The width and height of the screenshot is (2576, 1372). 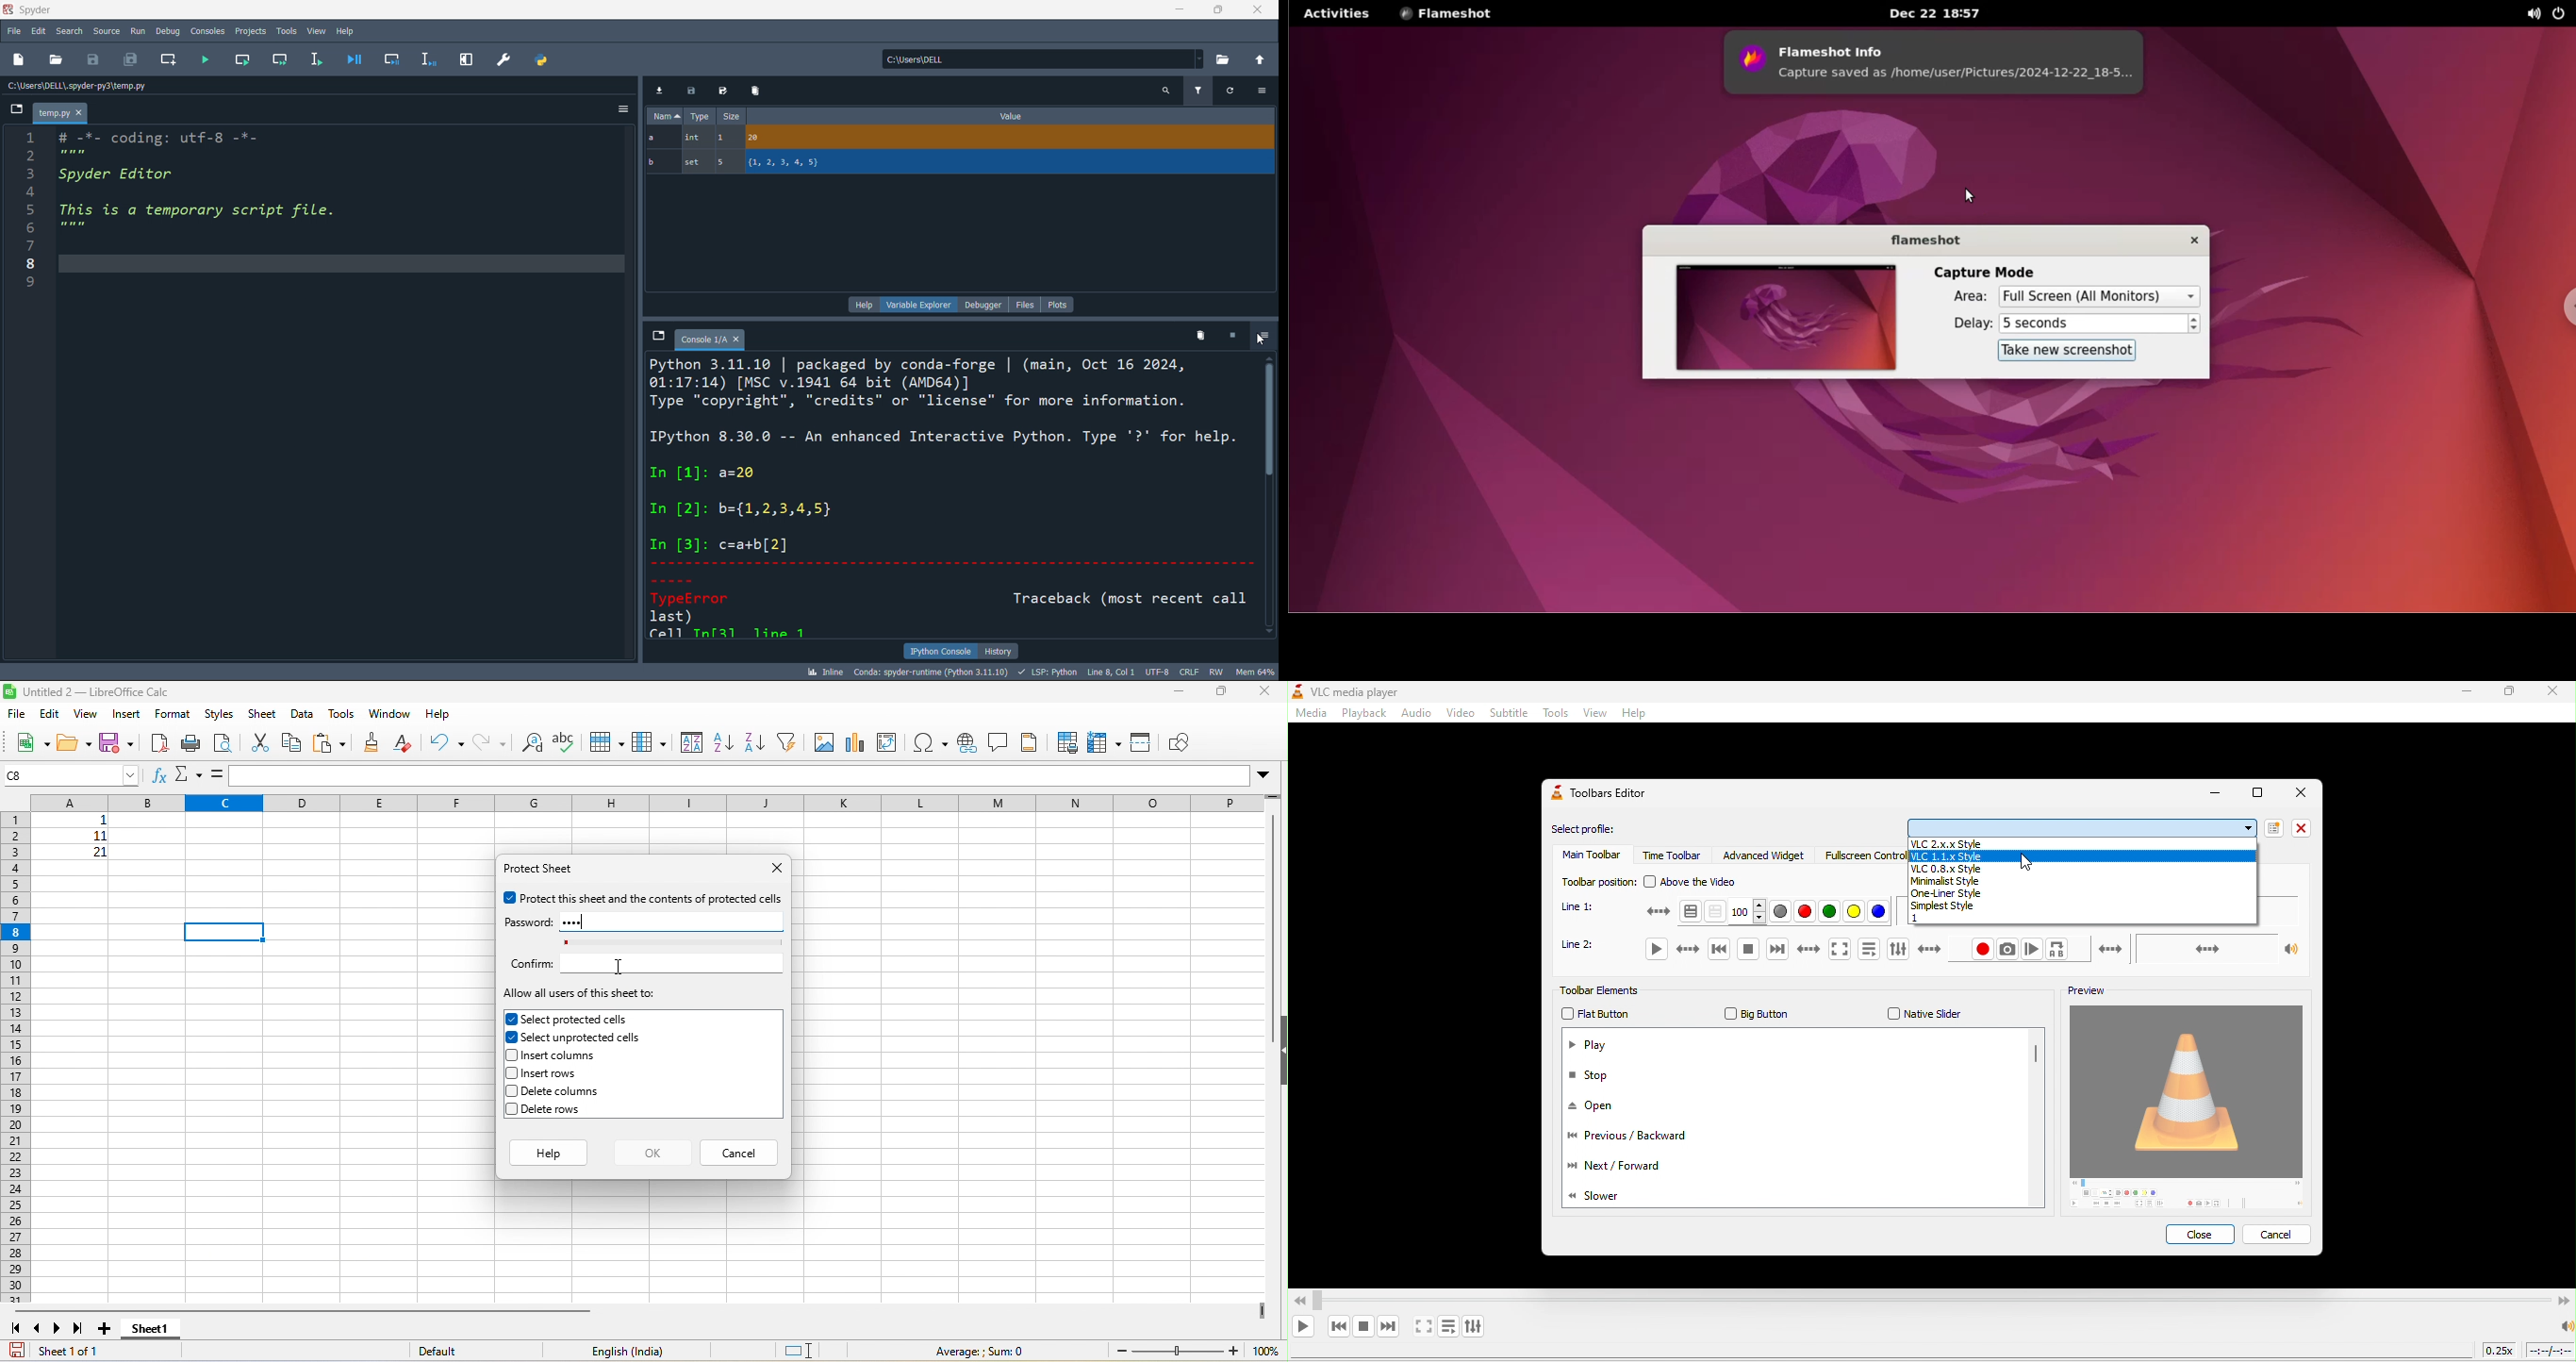 What do you see at coordinates (1229, 336) in the screenshot?
I see `close kernel` at bounding box center [1229, 336].